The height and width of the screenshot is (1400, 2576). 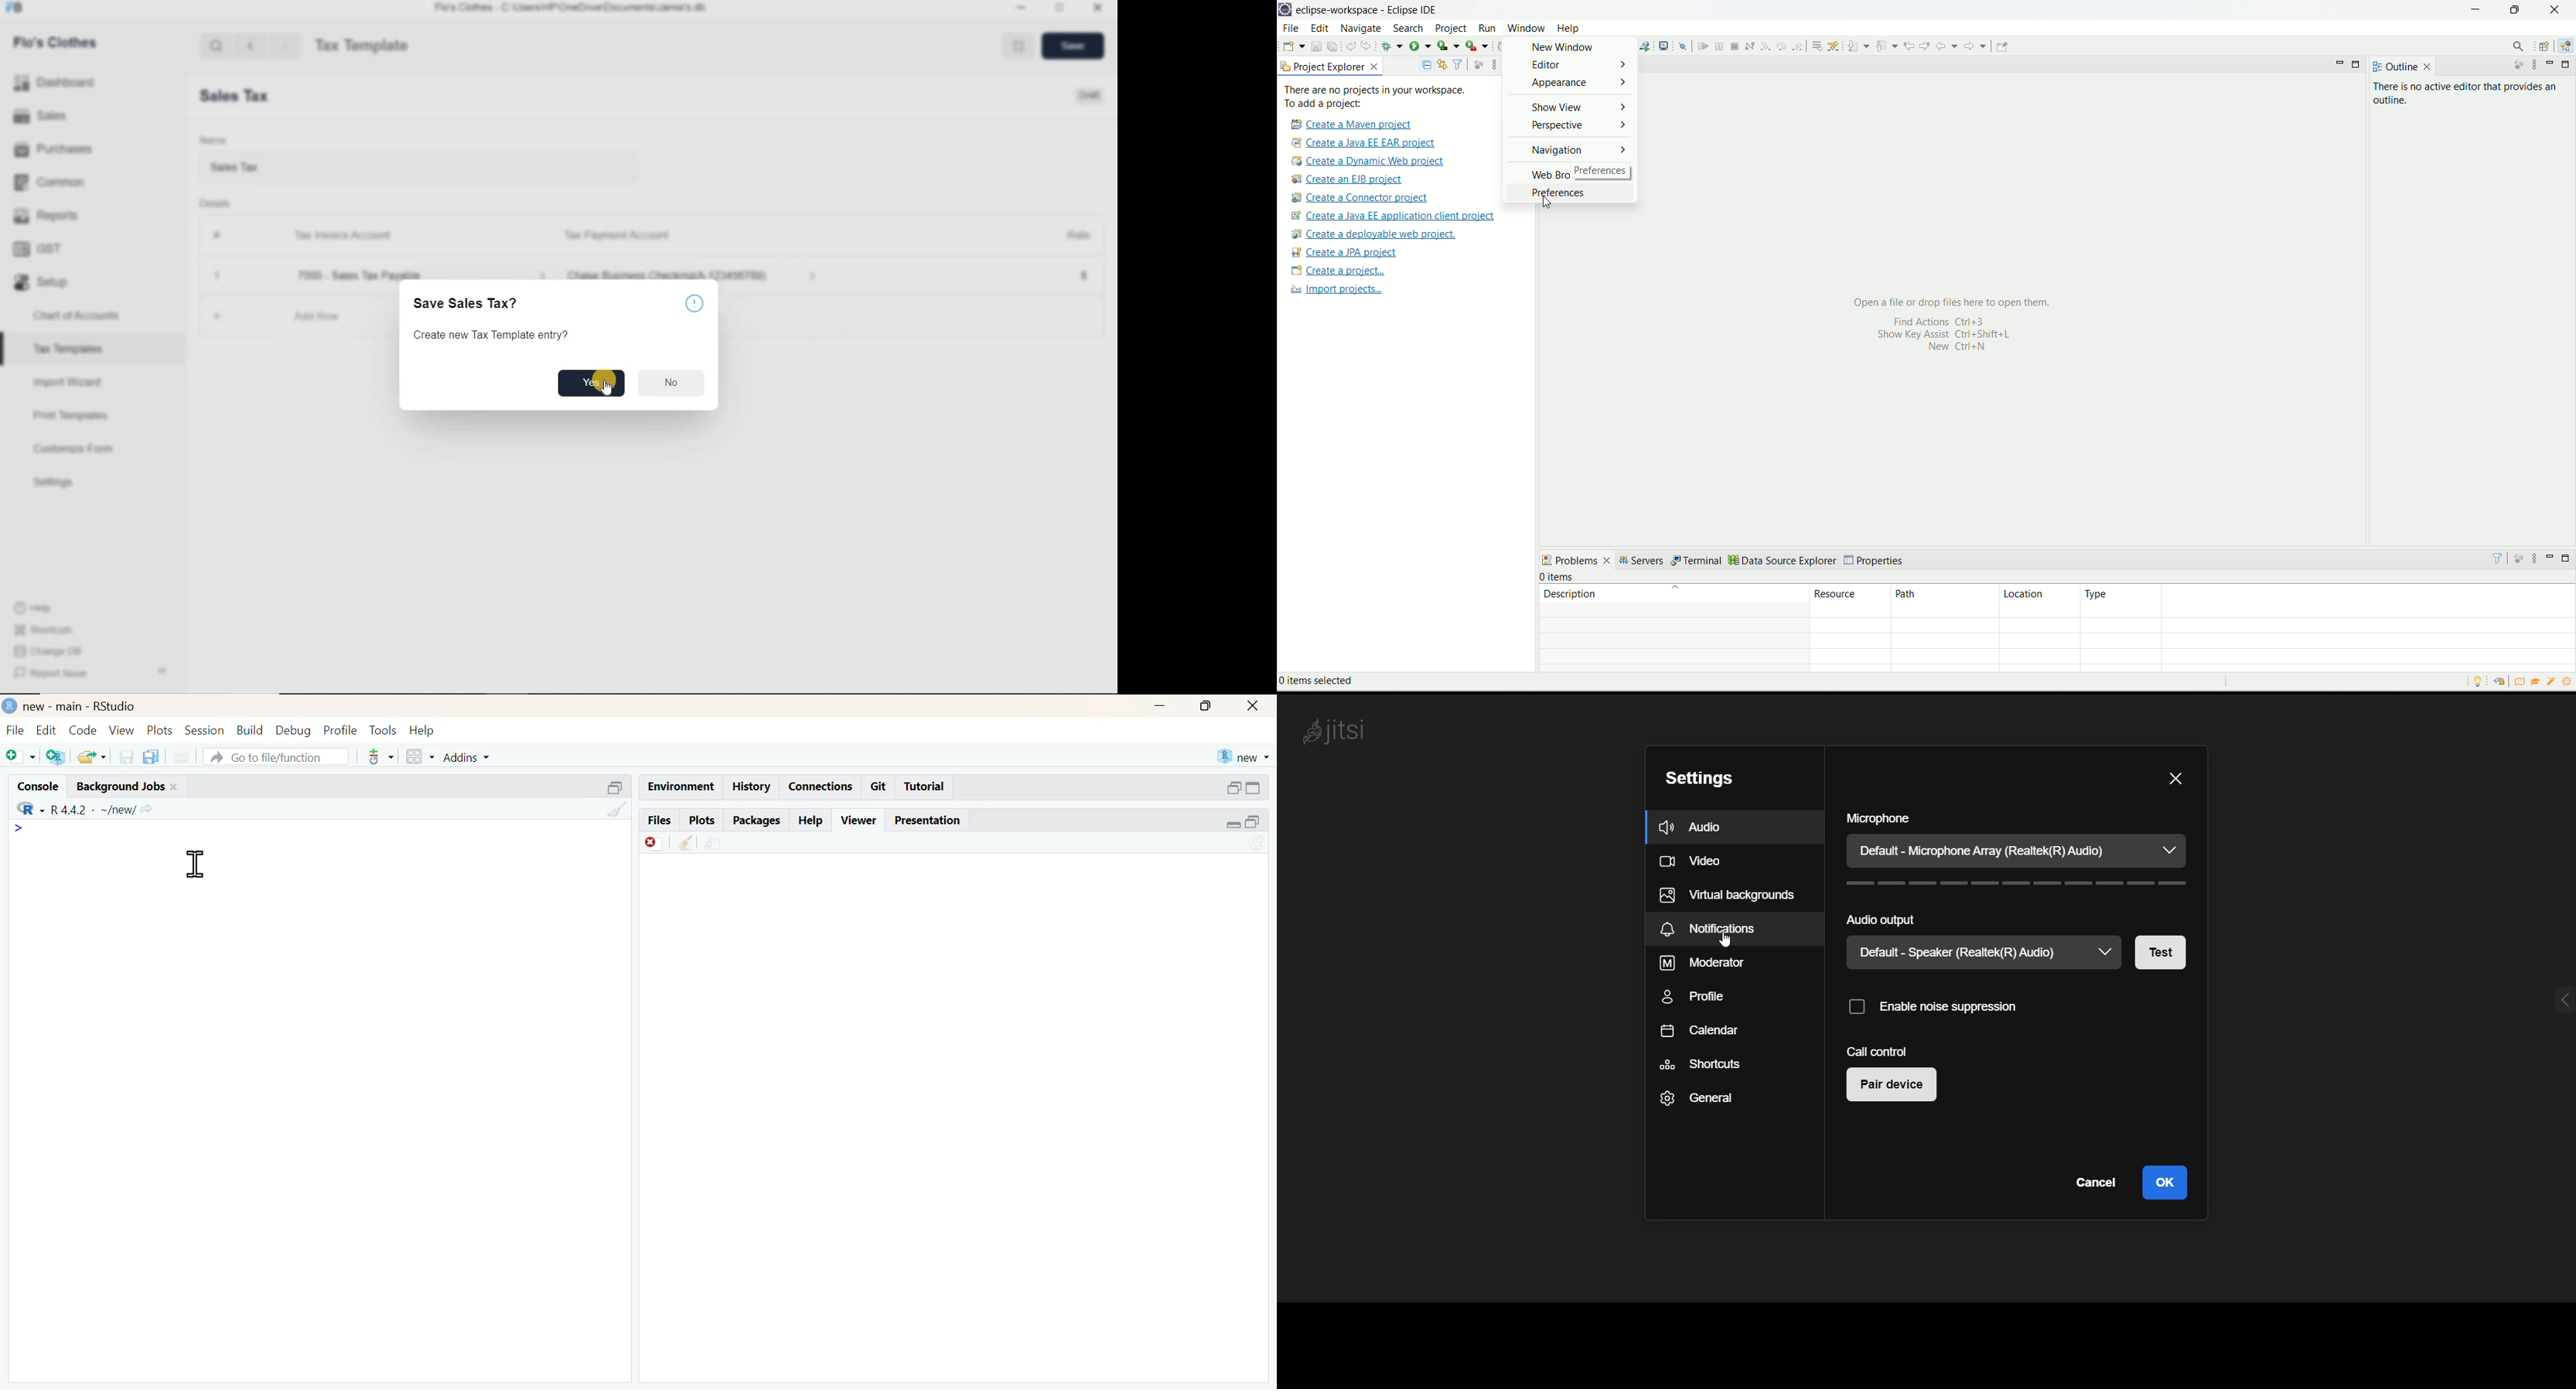 What do you see at coordinates (592, 383) in the screenshot?
I see `Yes` at bounding box center [592, 383].